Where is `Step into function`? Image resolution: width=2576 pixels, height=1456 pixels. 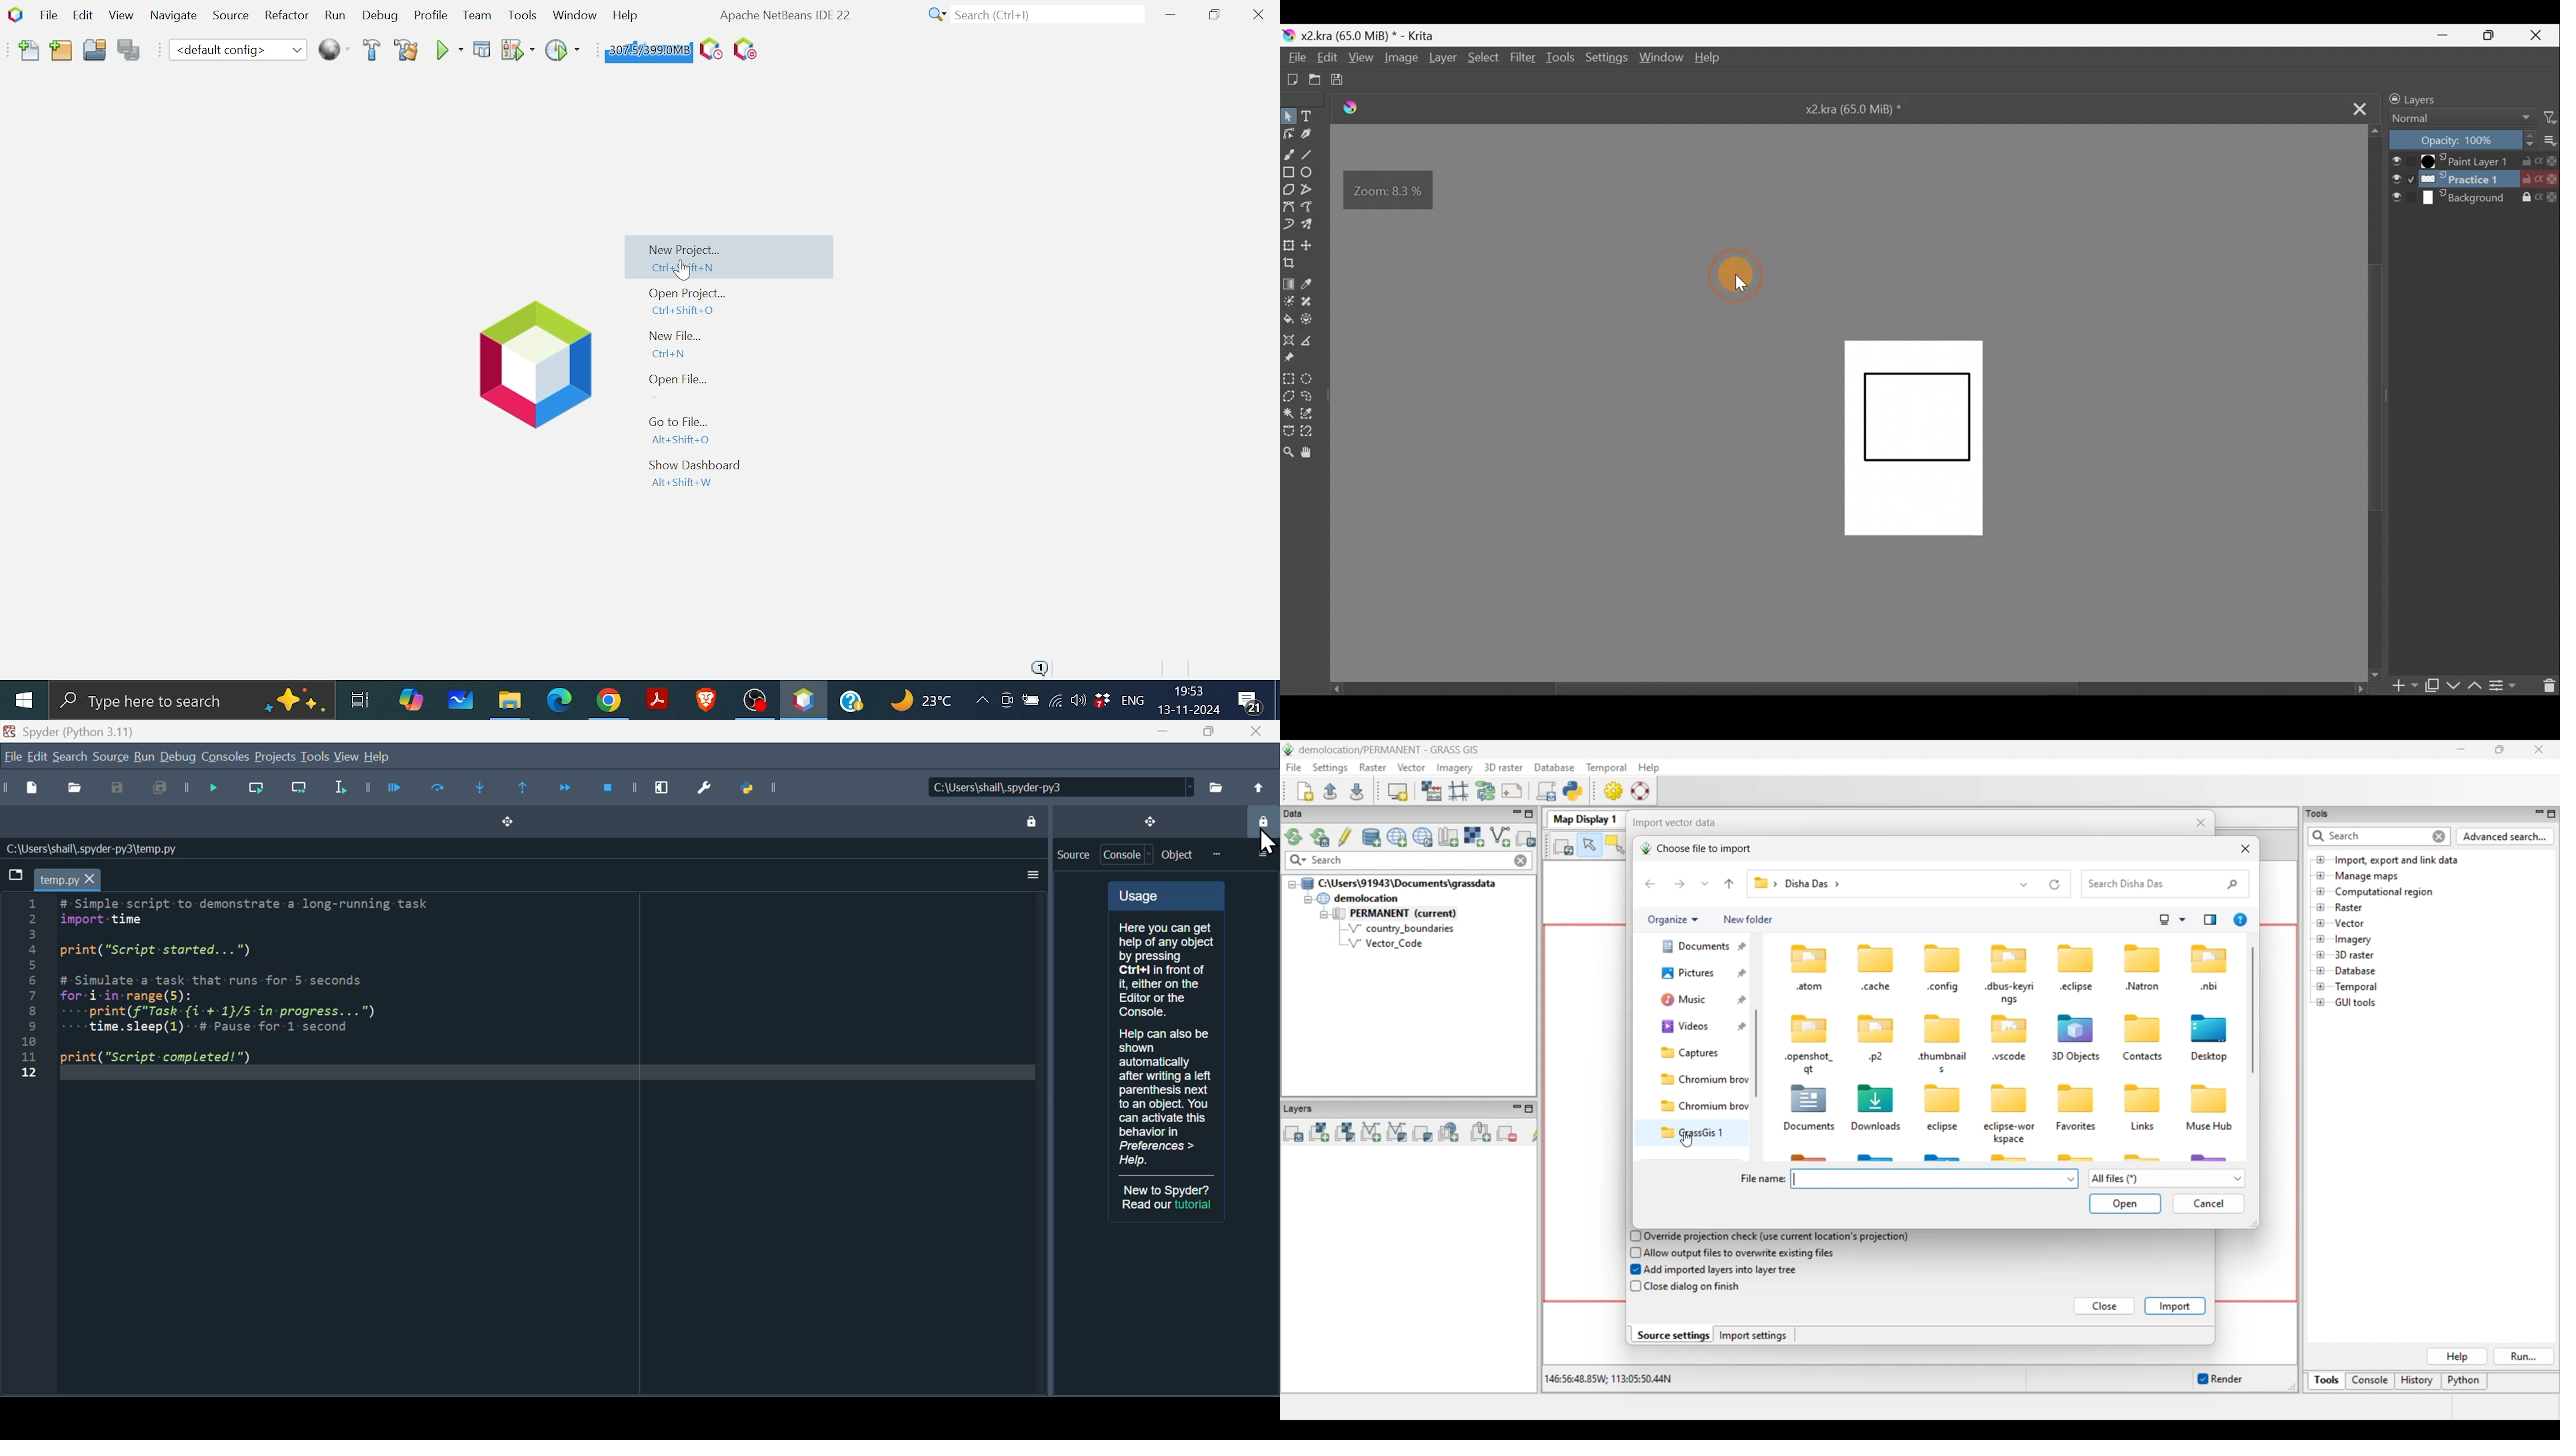 Step into function is located at coordinates (487, 790).